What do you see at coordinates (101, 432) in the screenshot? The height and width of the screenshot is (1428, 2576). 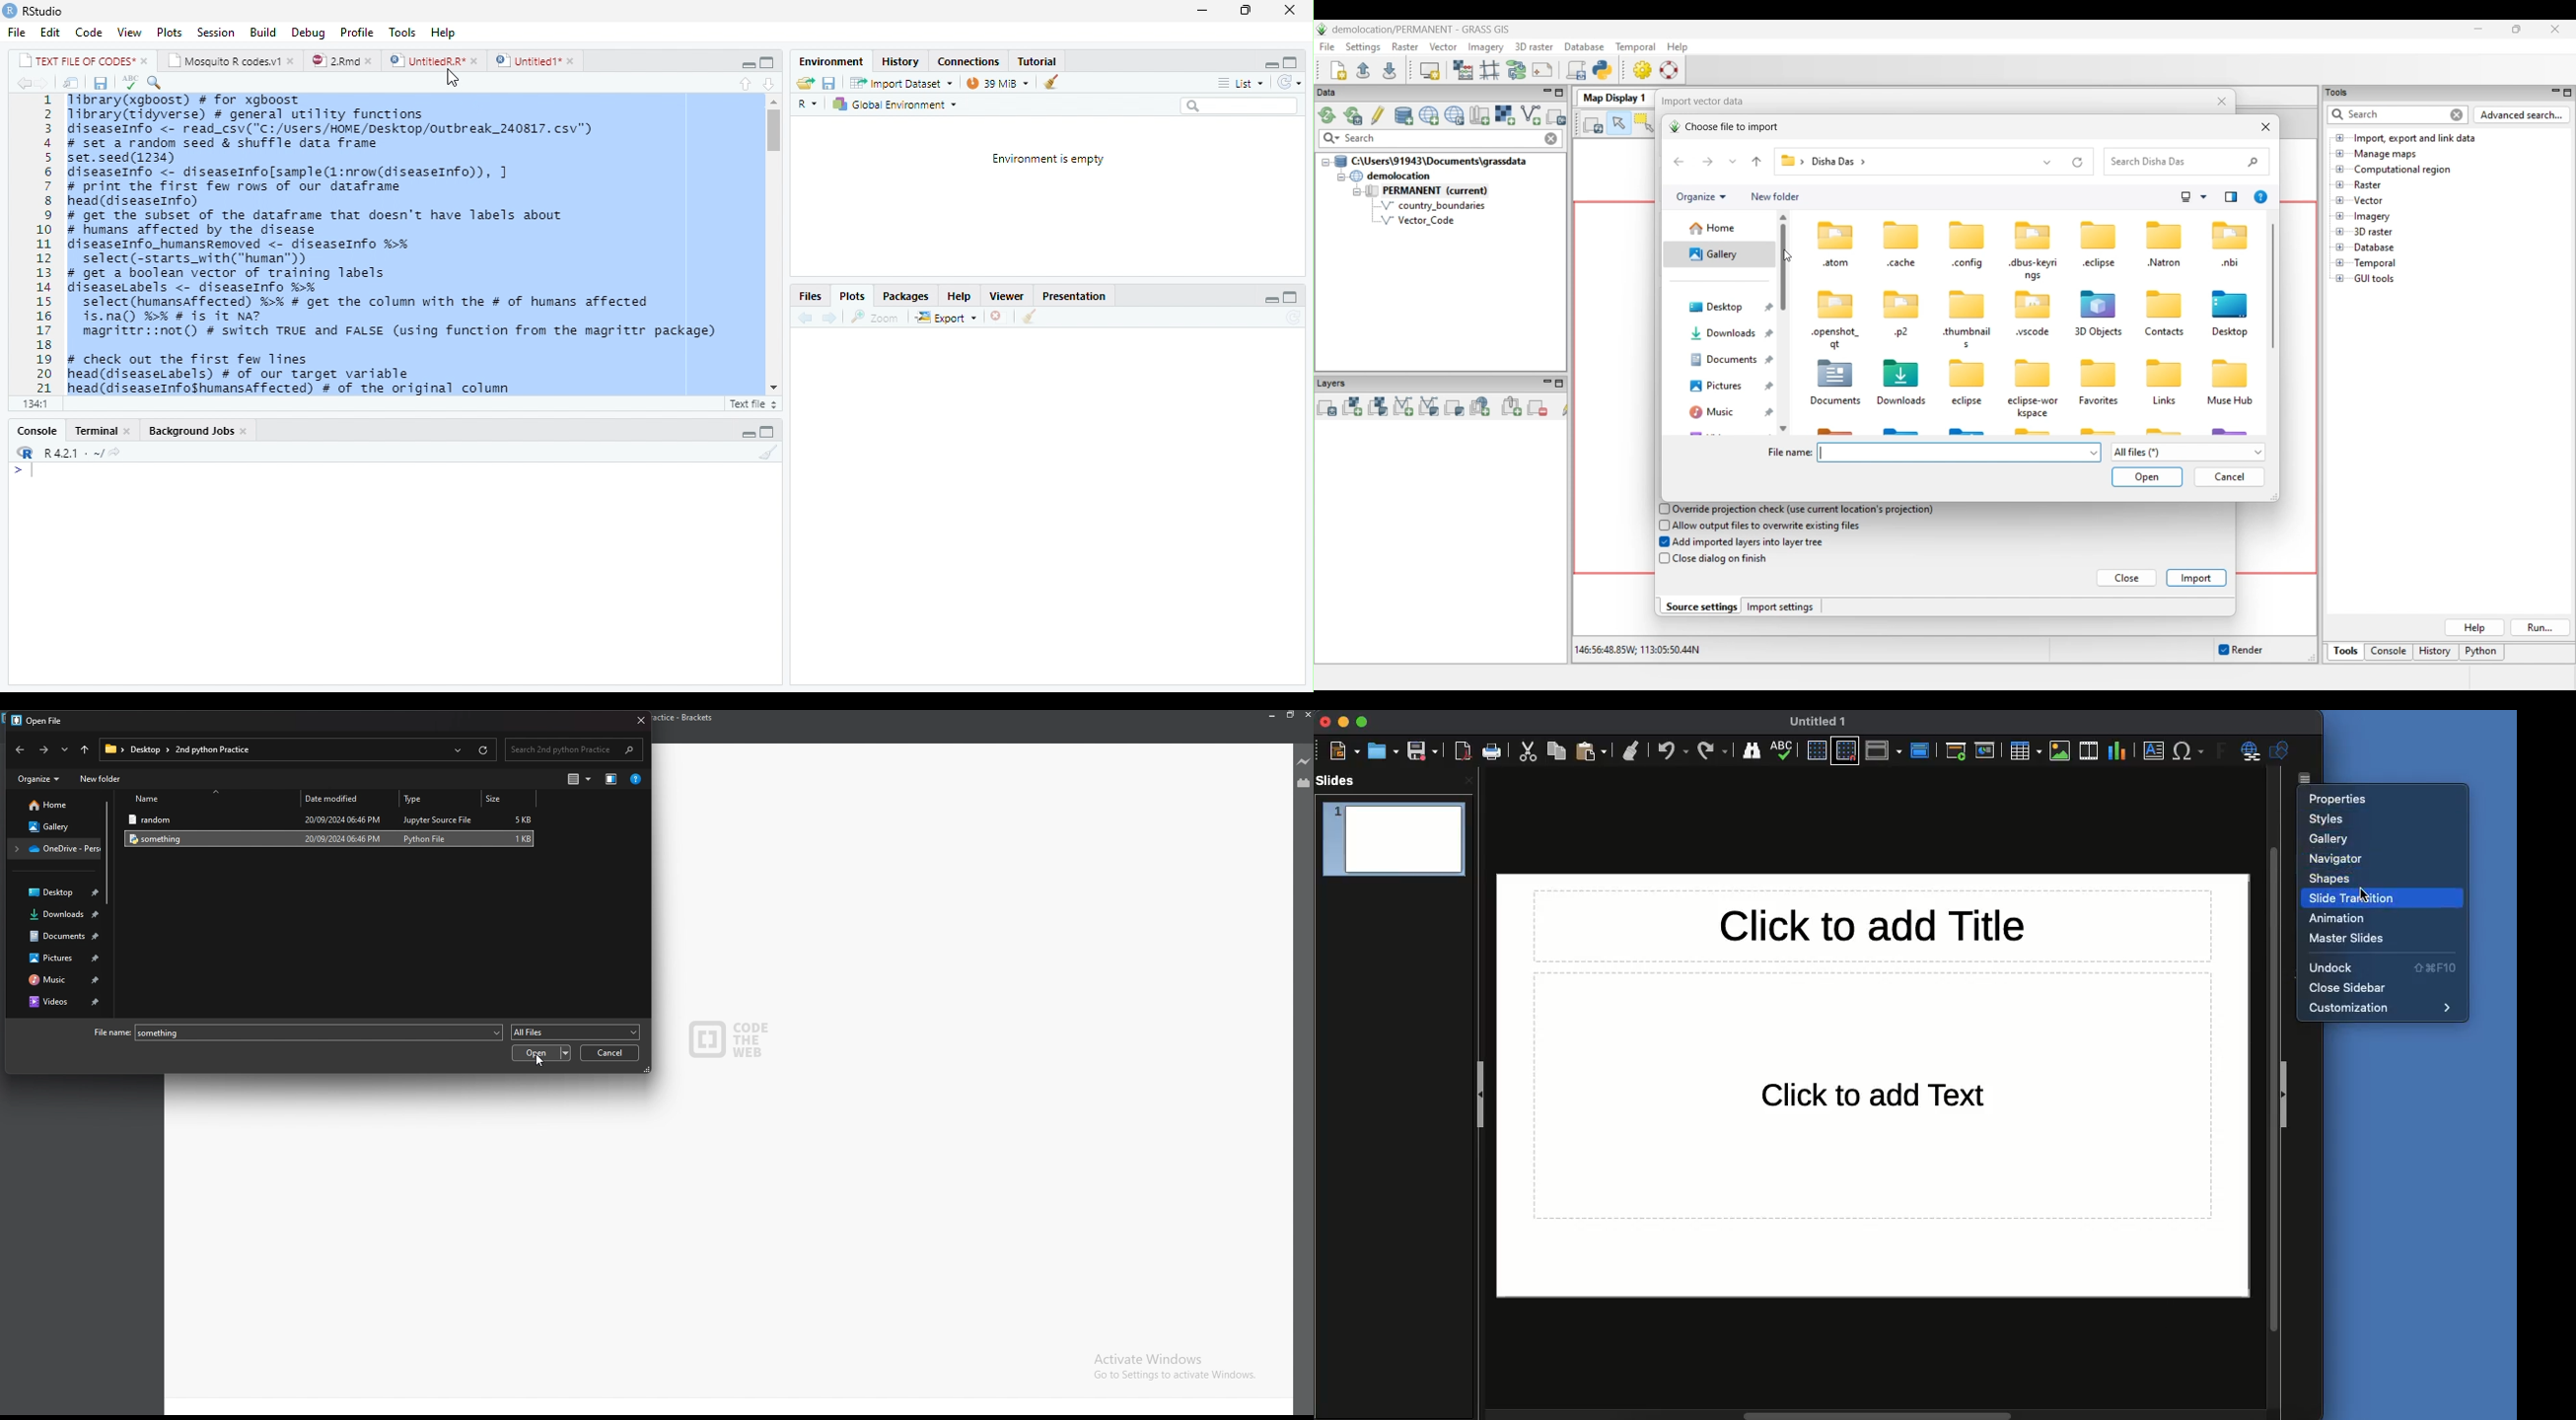 I see `Terminal` at bounding box center [101, 432].